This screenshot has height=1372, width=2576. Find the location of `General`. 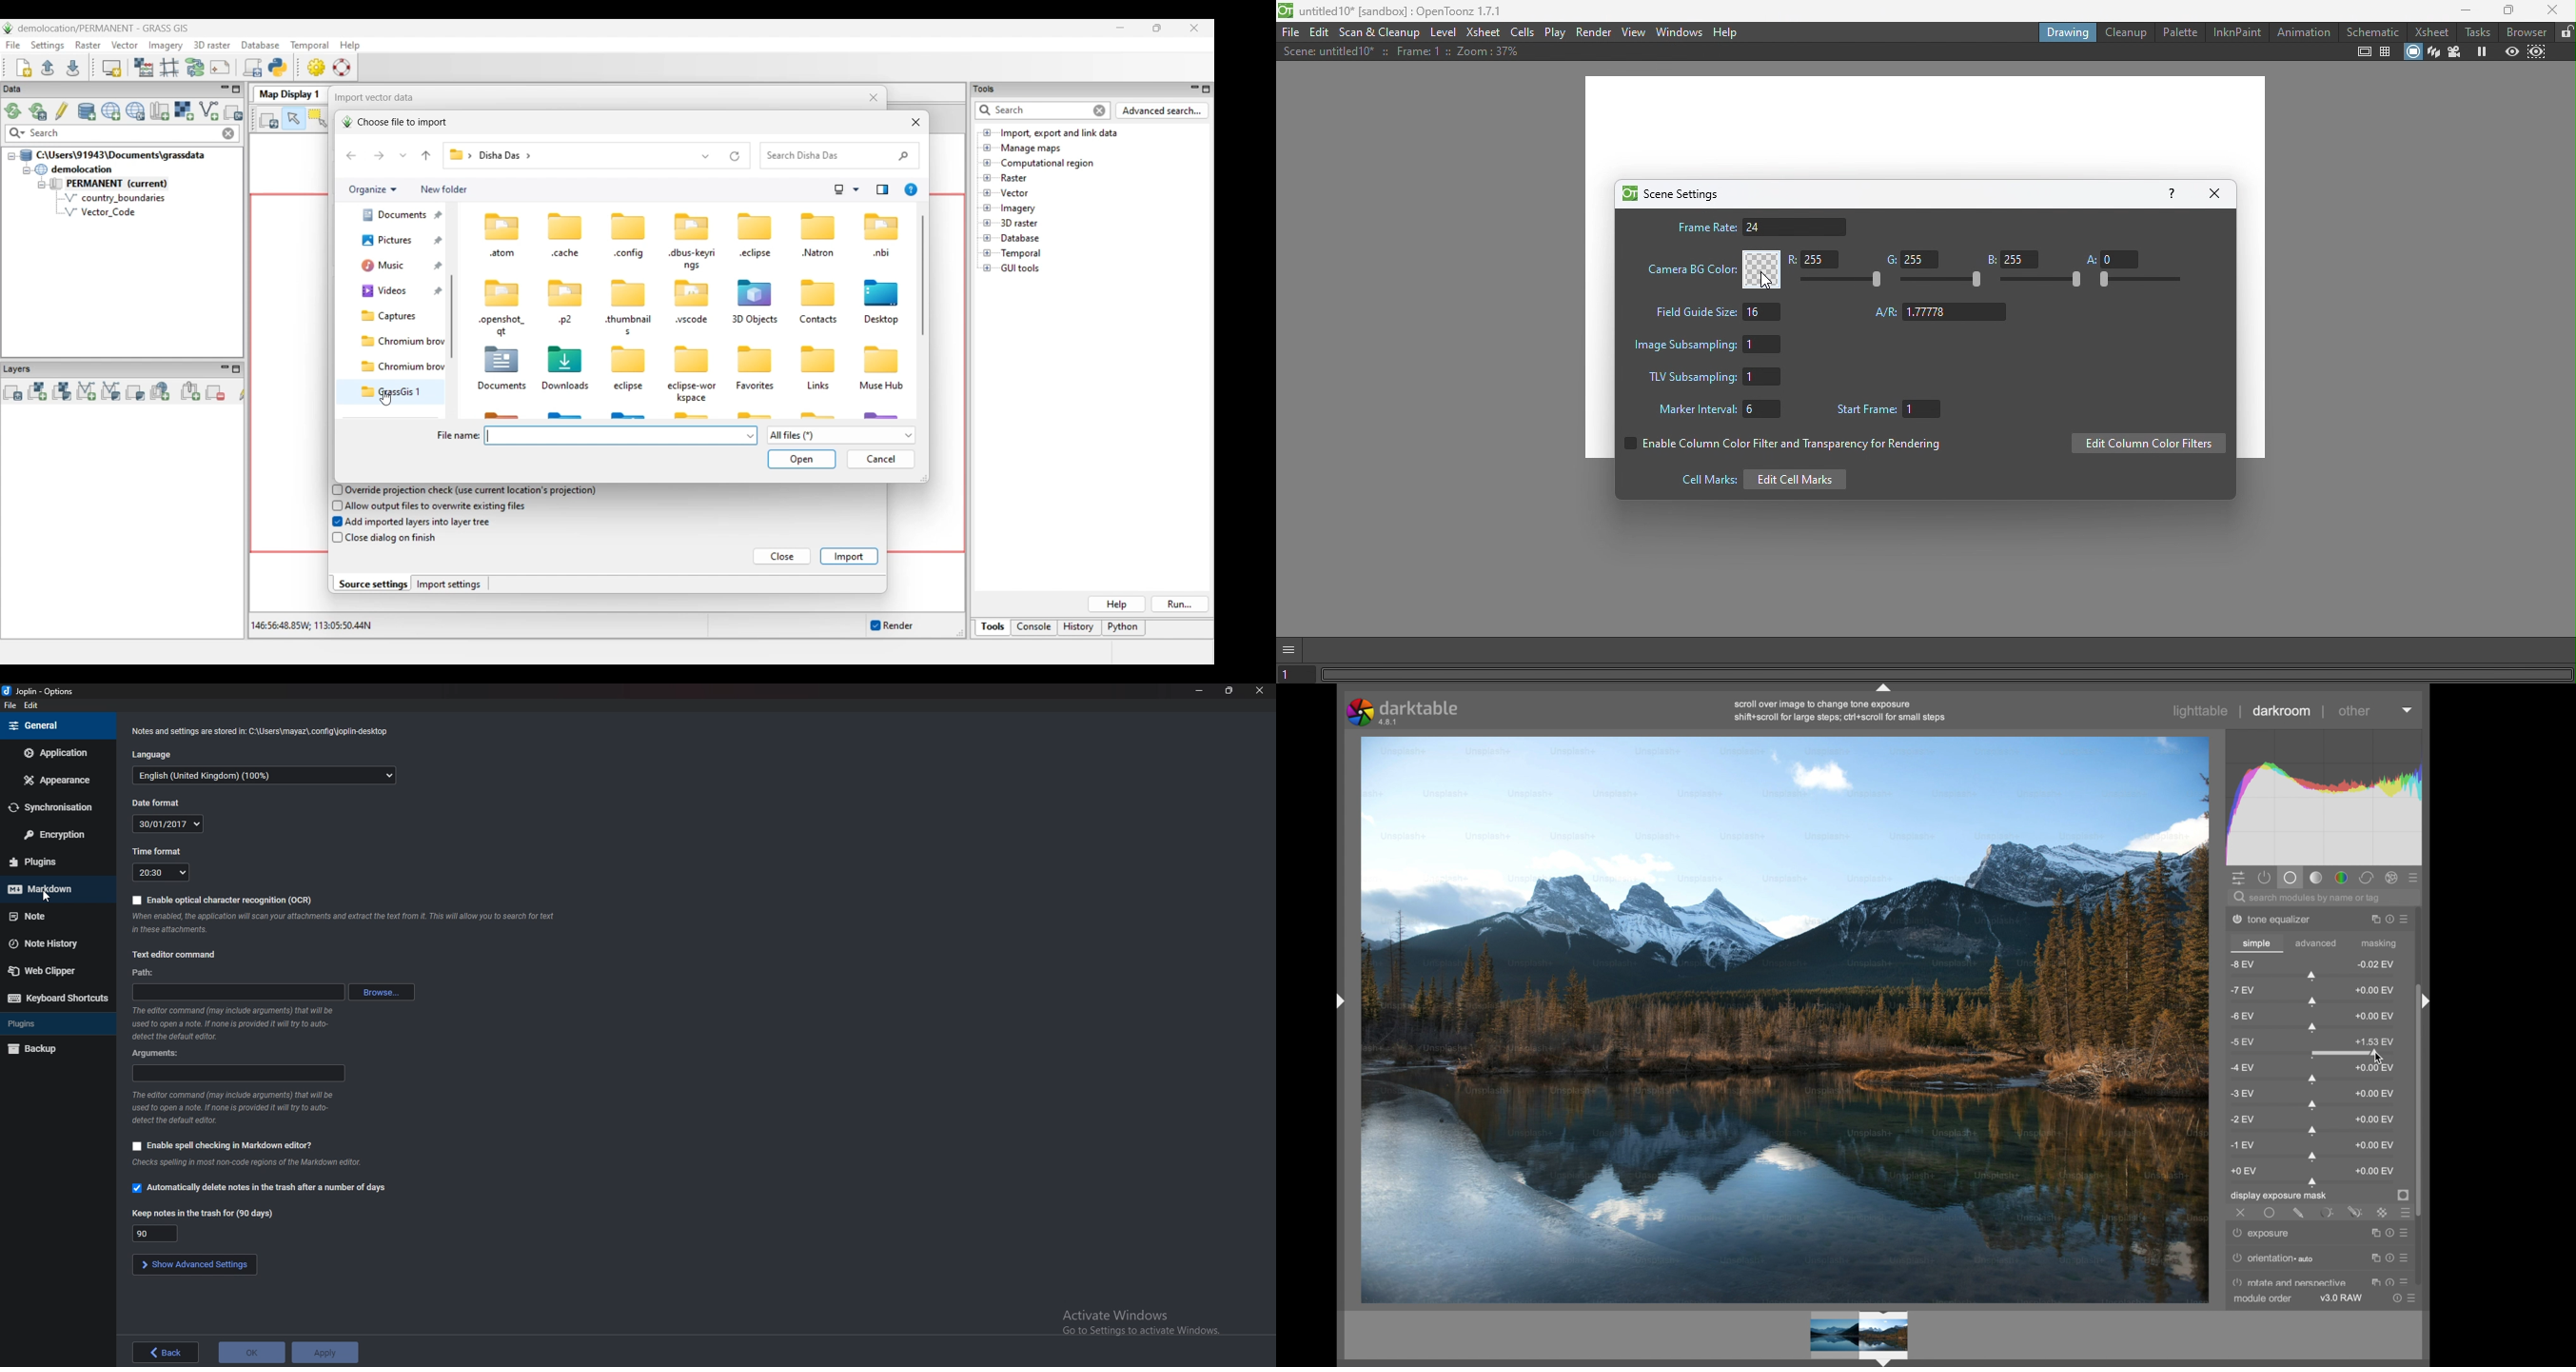

General is located at coordinates (53, 725).